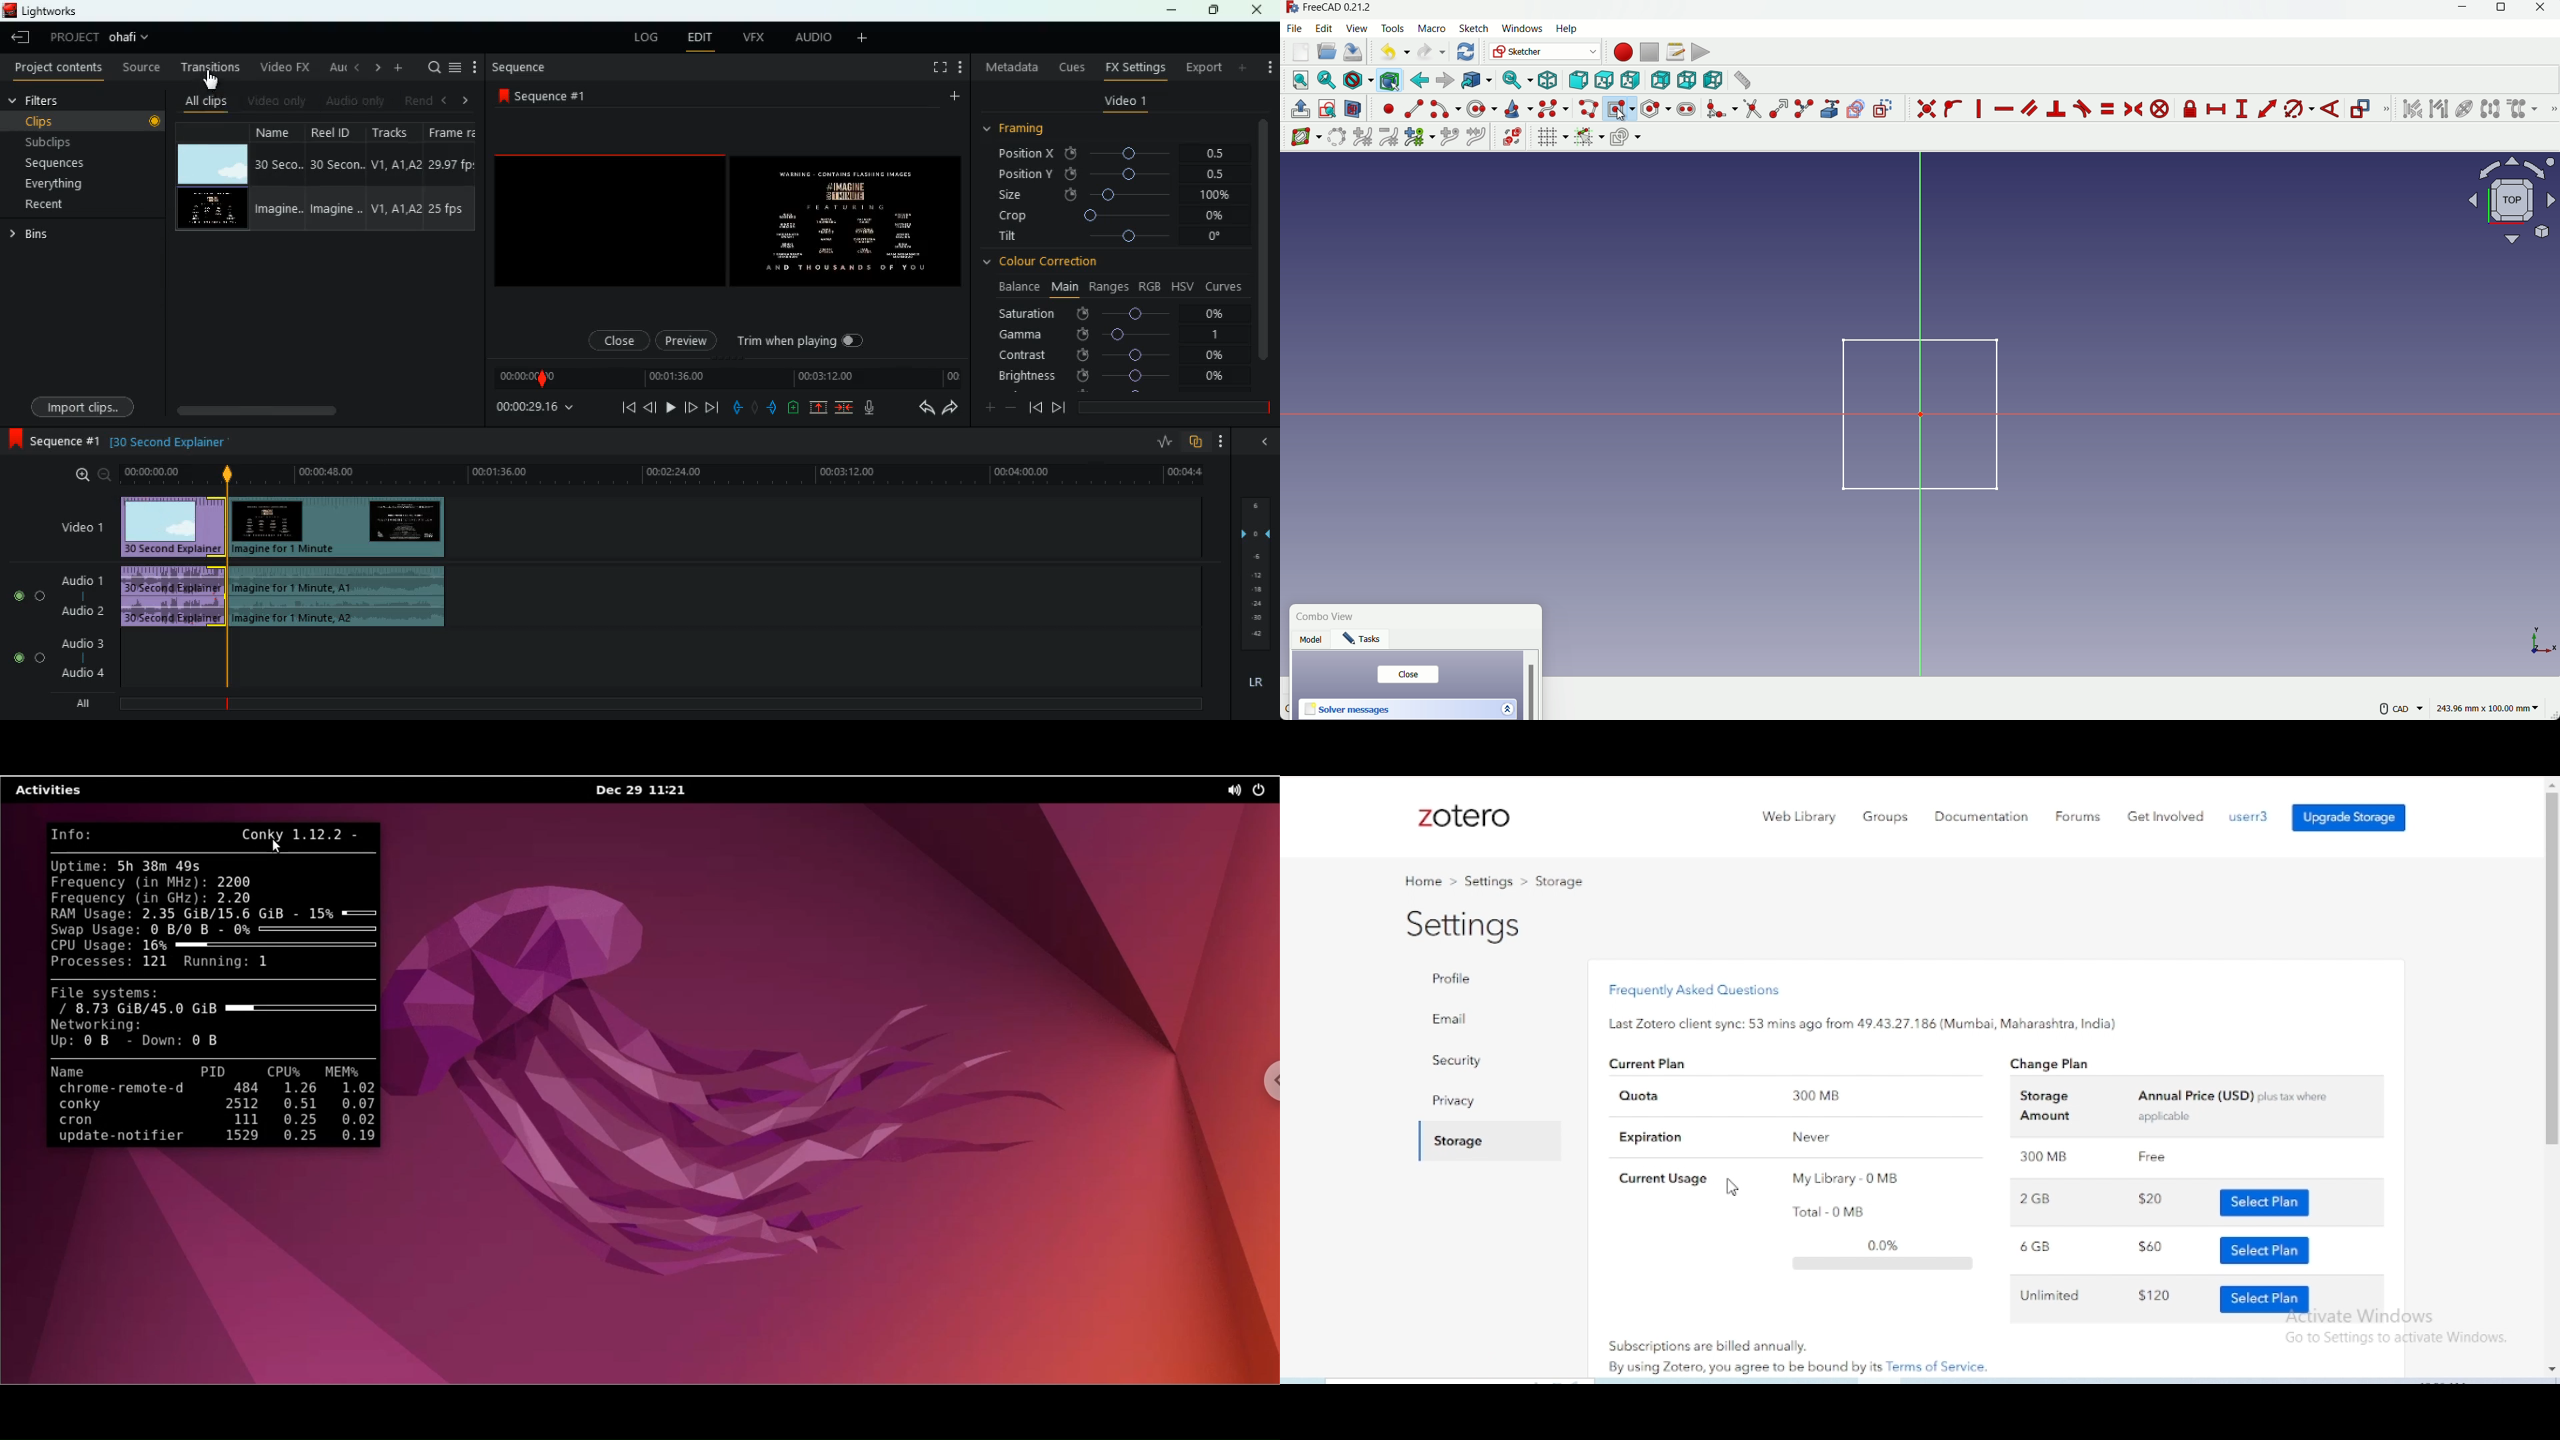 The width and height of the screenshot is (2576, 1456). What do you see at coordinates (2057, 109) in the screenshot?
I see `constraint perpendicular` at bounding box center [2057, 109].